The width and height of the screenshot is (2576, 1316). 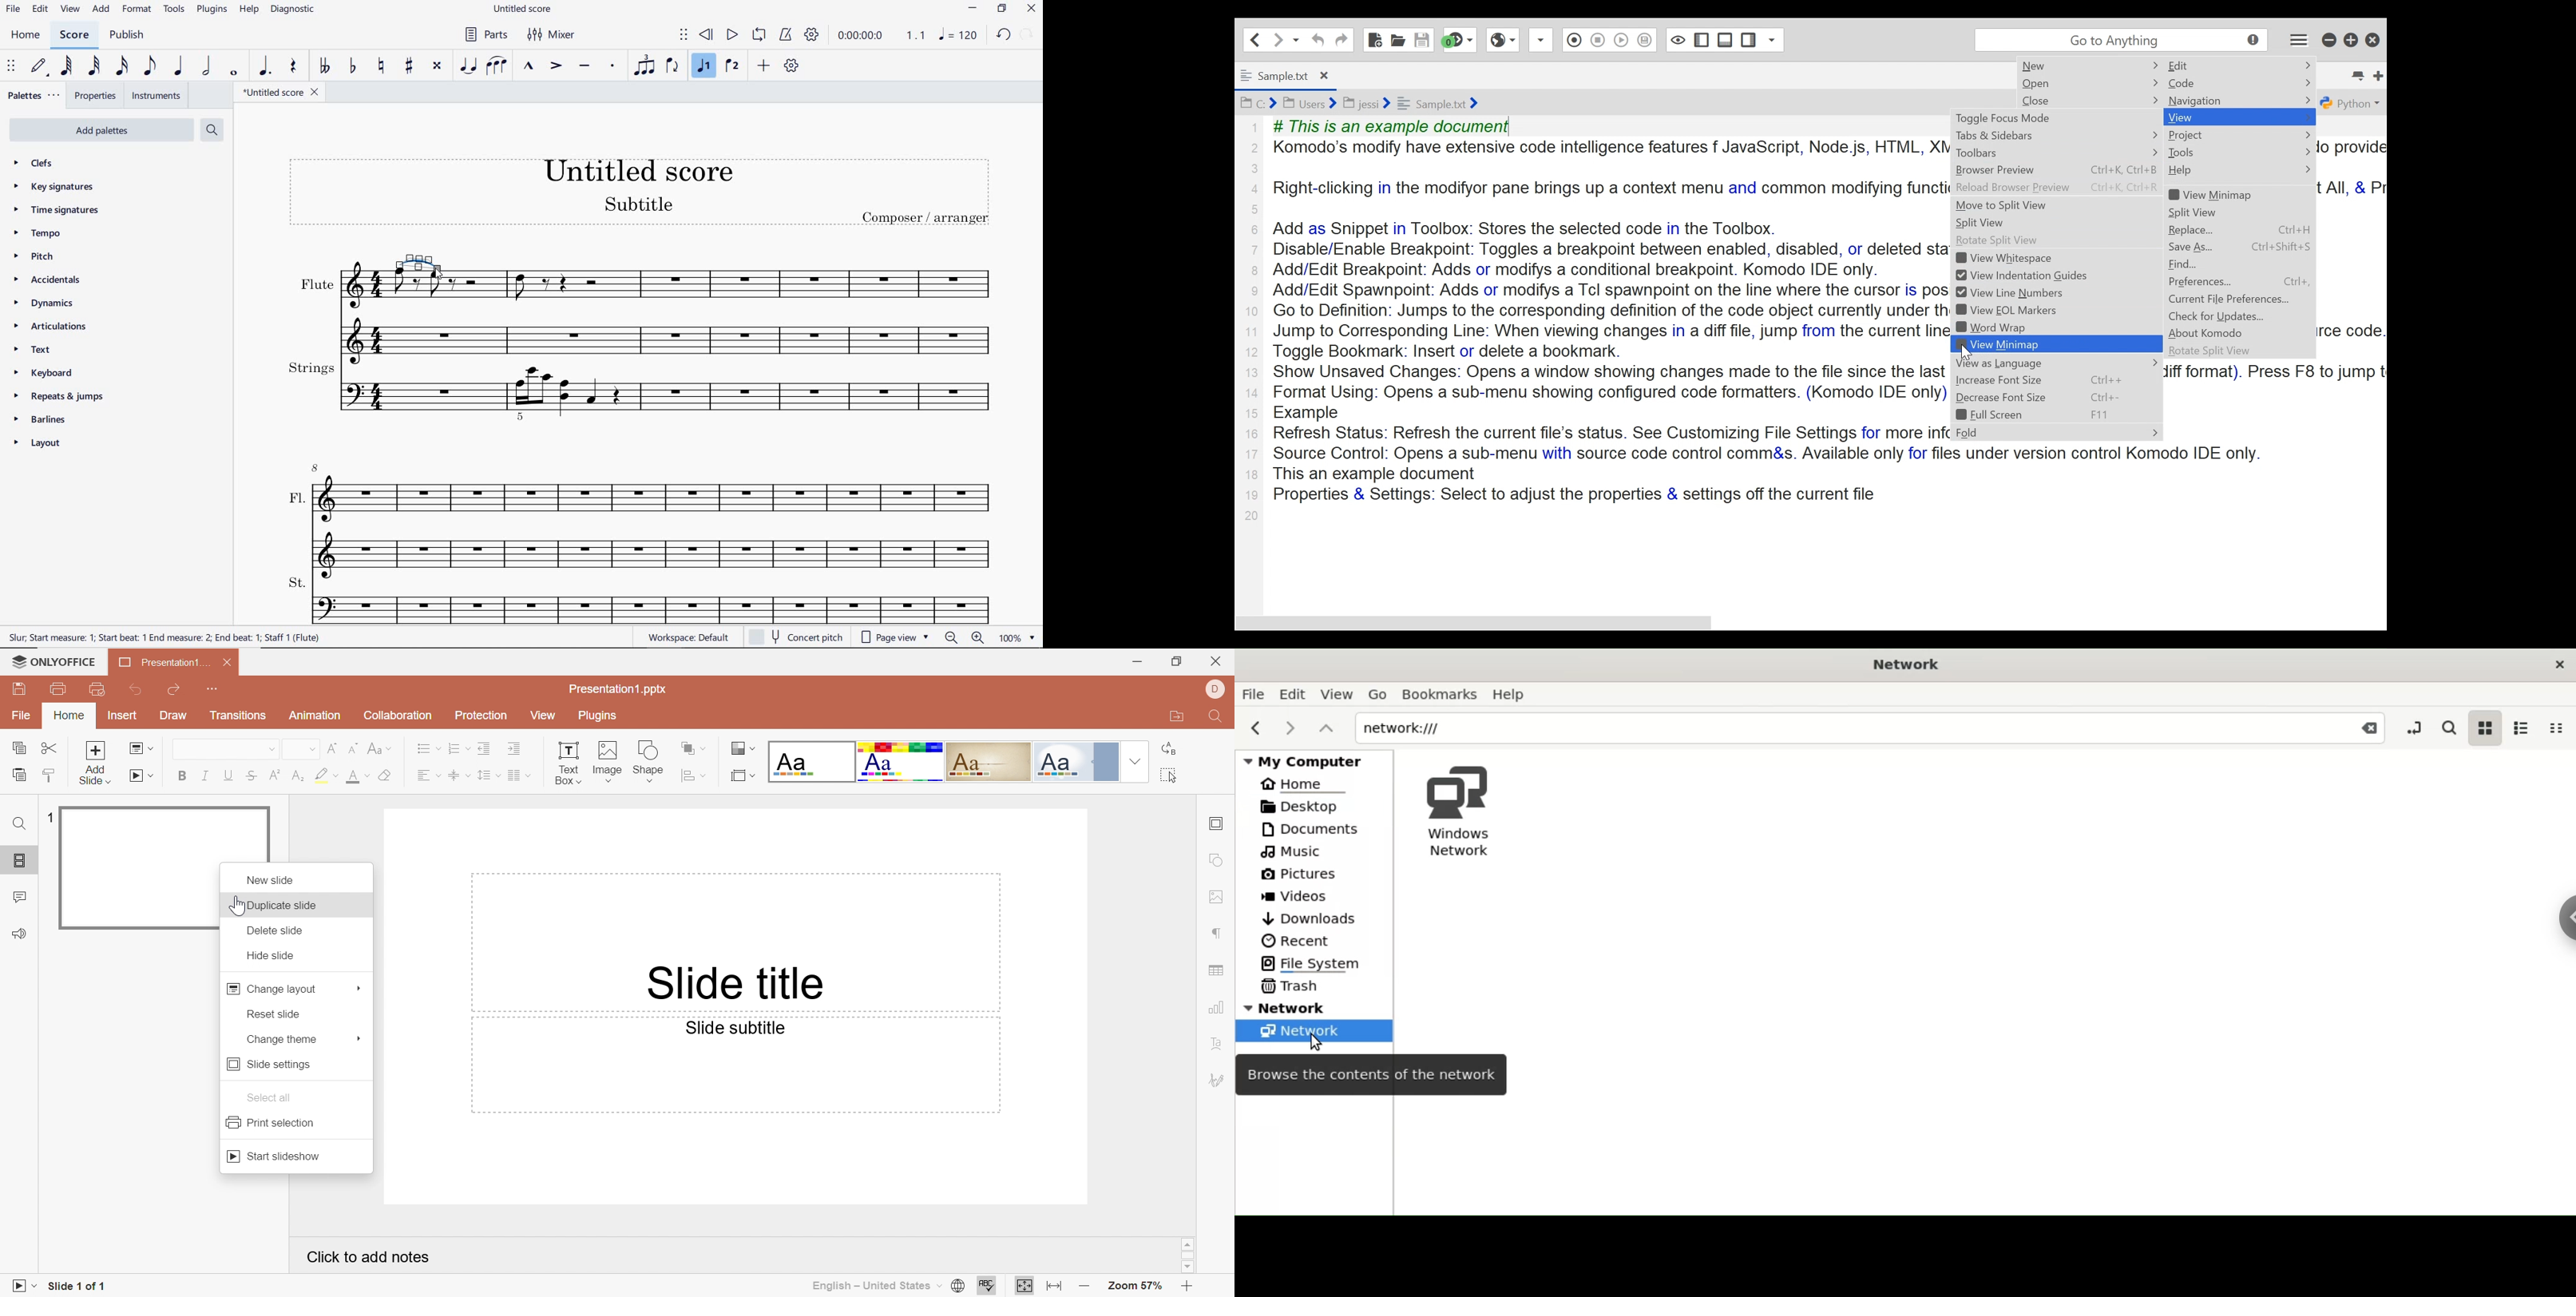 What do you see at coordinates (733, 66) in the screenshot?
I see `VOICE 2` at bounding box center [733, 66].